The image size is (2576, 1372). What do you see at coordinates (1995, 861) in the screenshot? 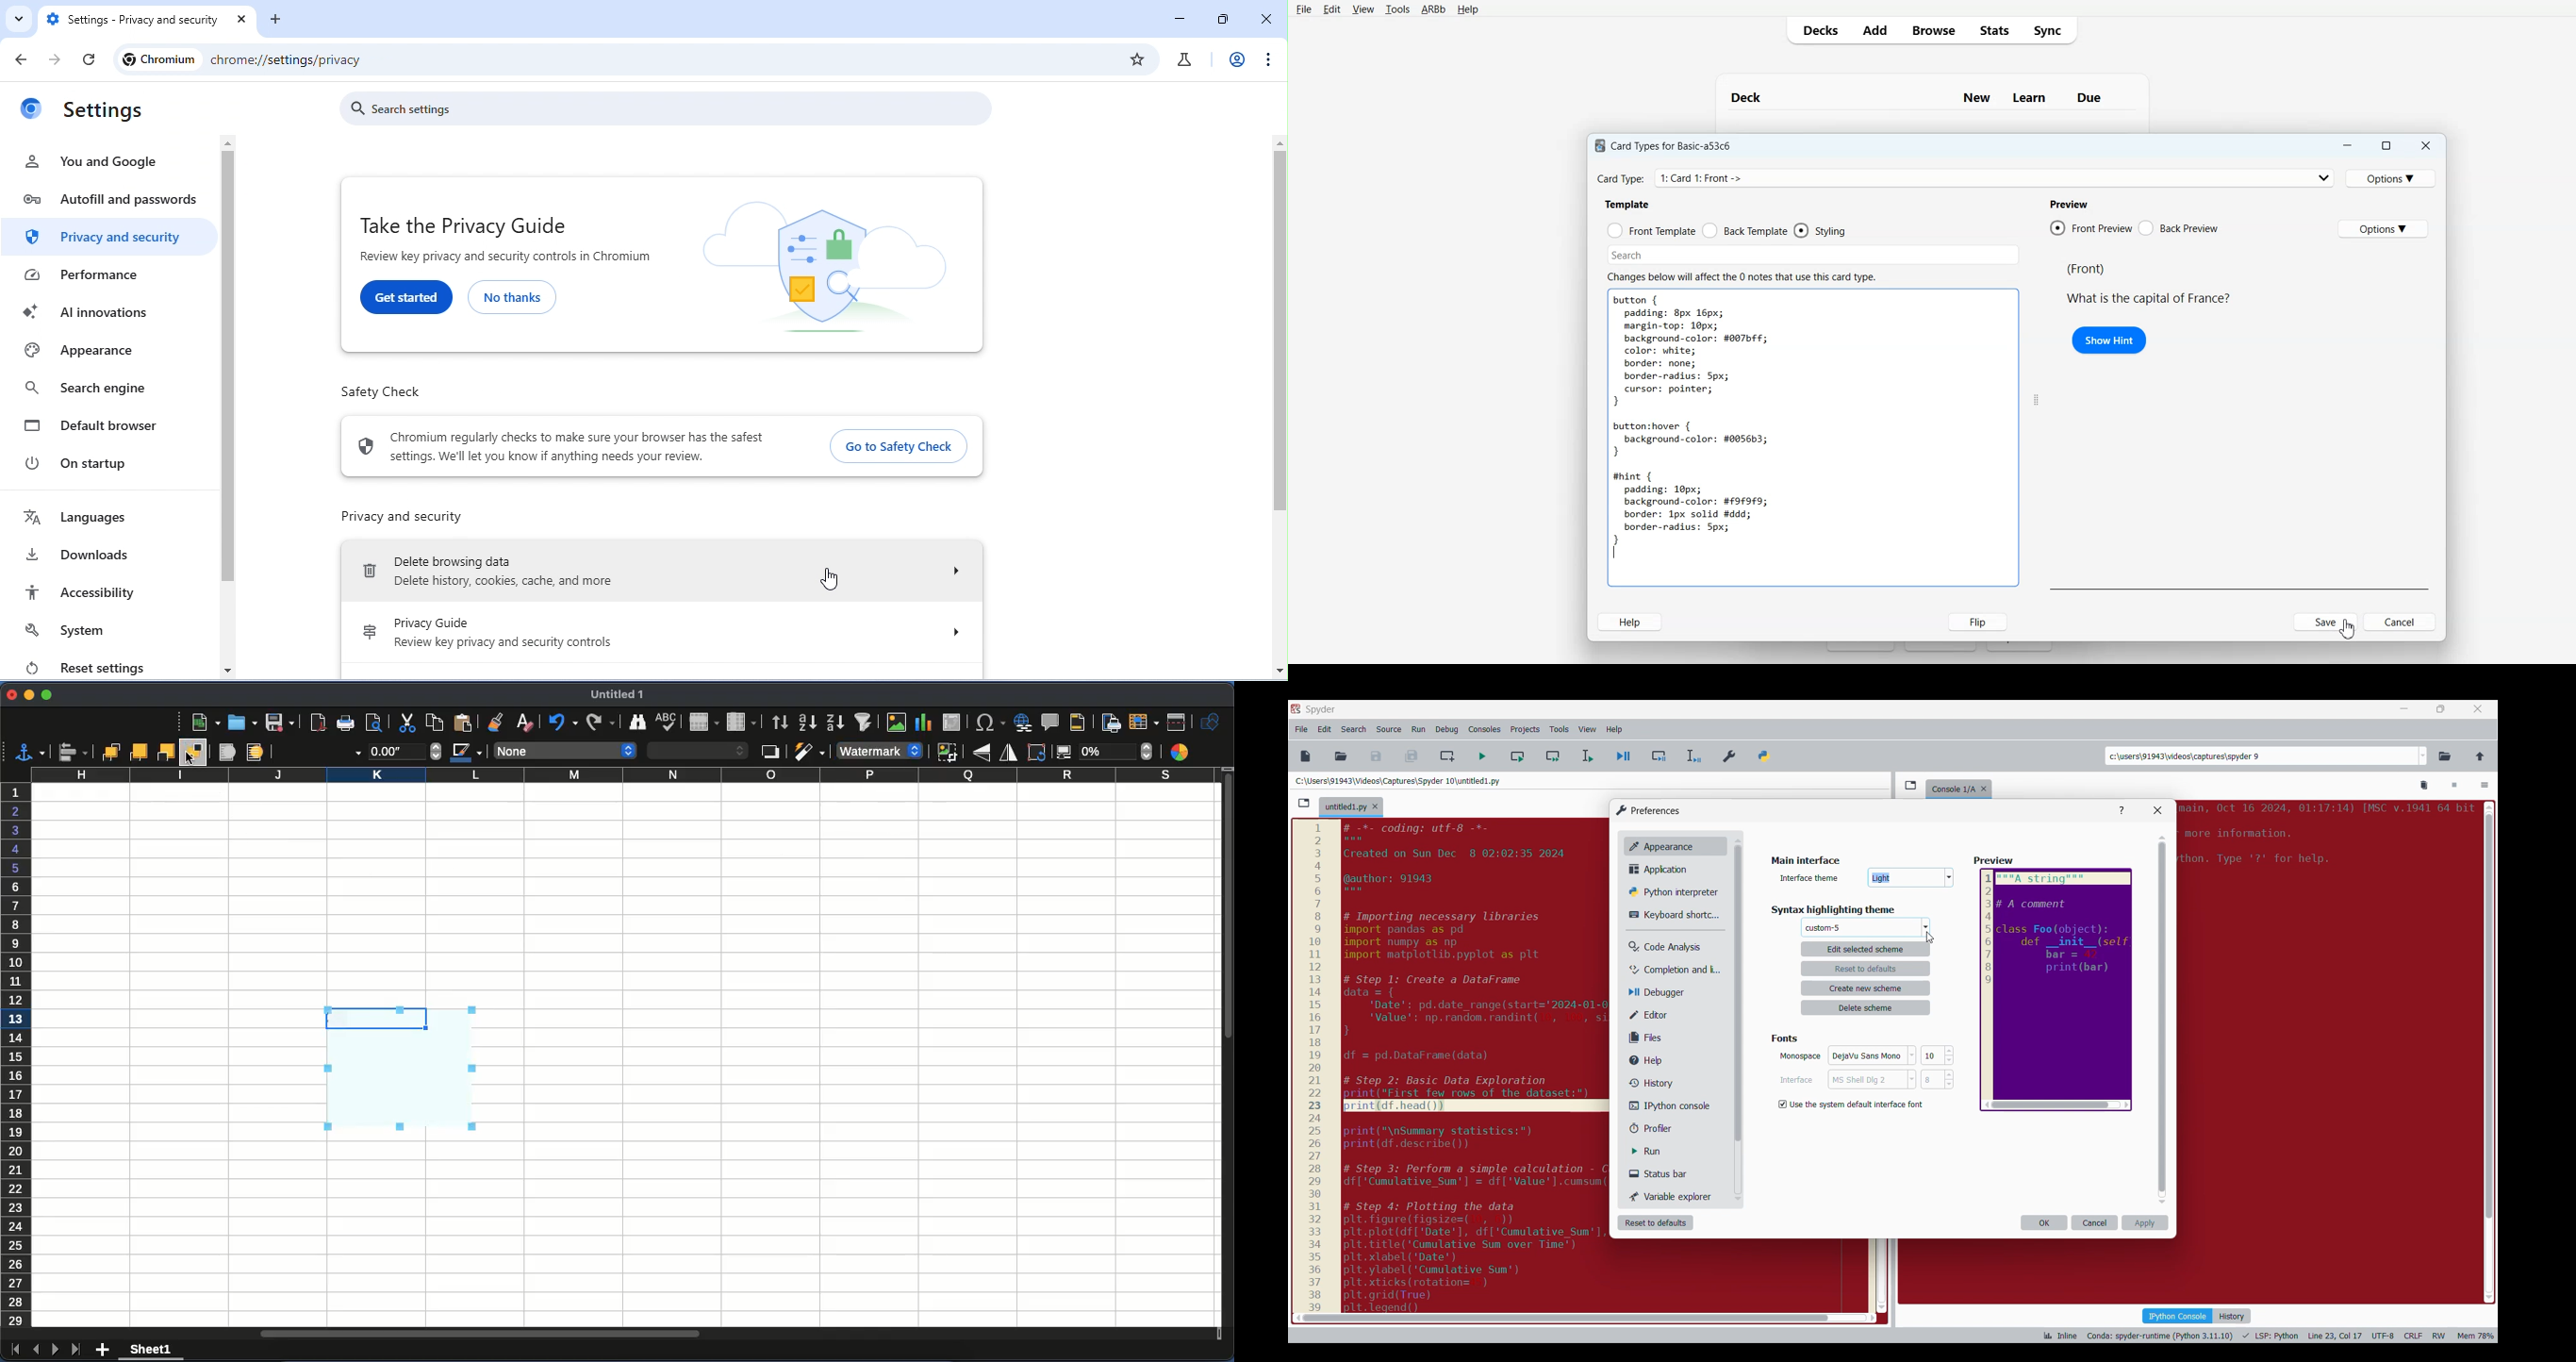
I see `` at bounding box center [1995, 861].